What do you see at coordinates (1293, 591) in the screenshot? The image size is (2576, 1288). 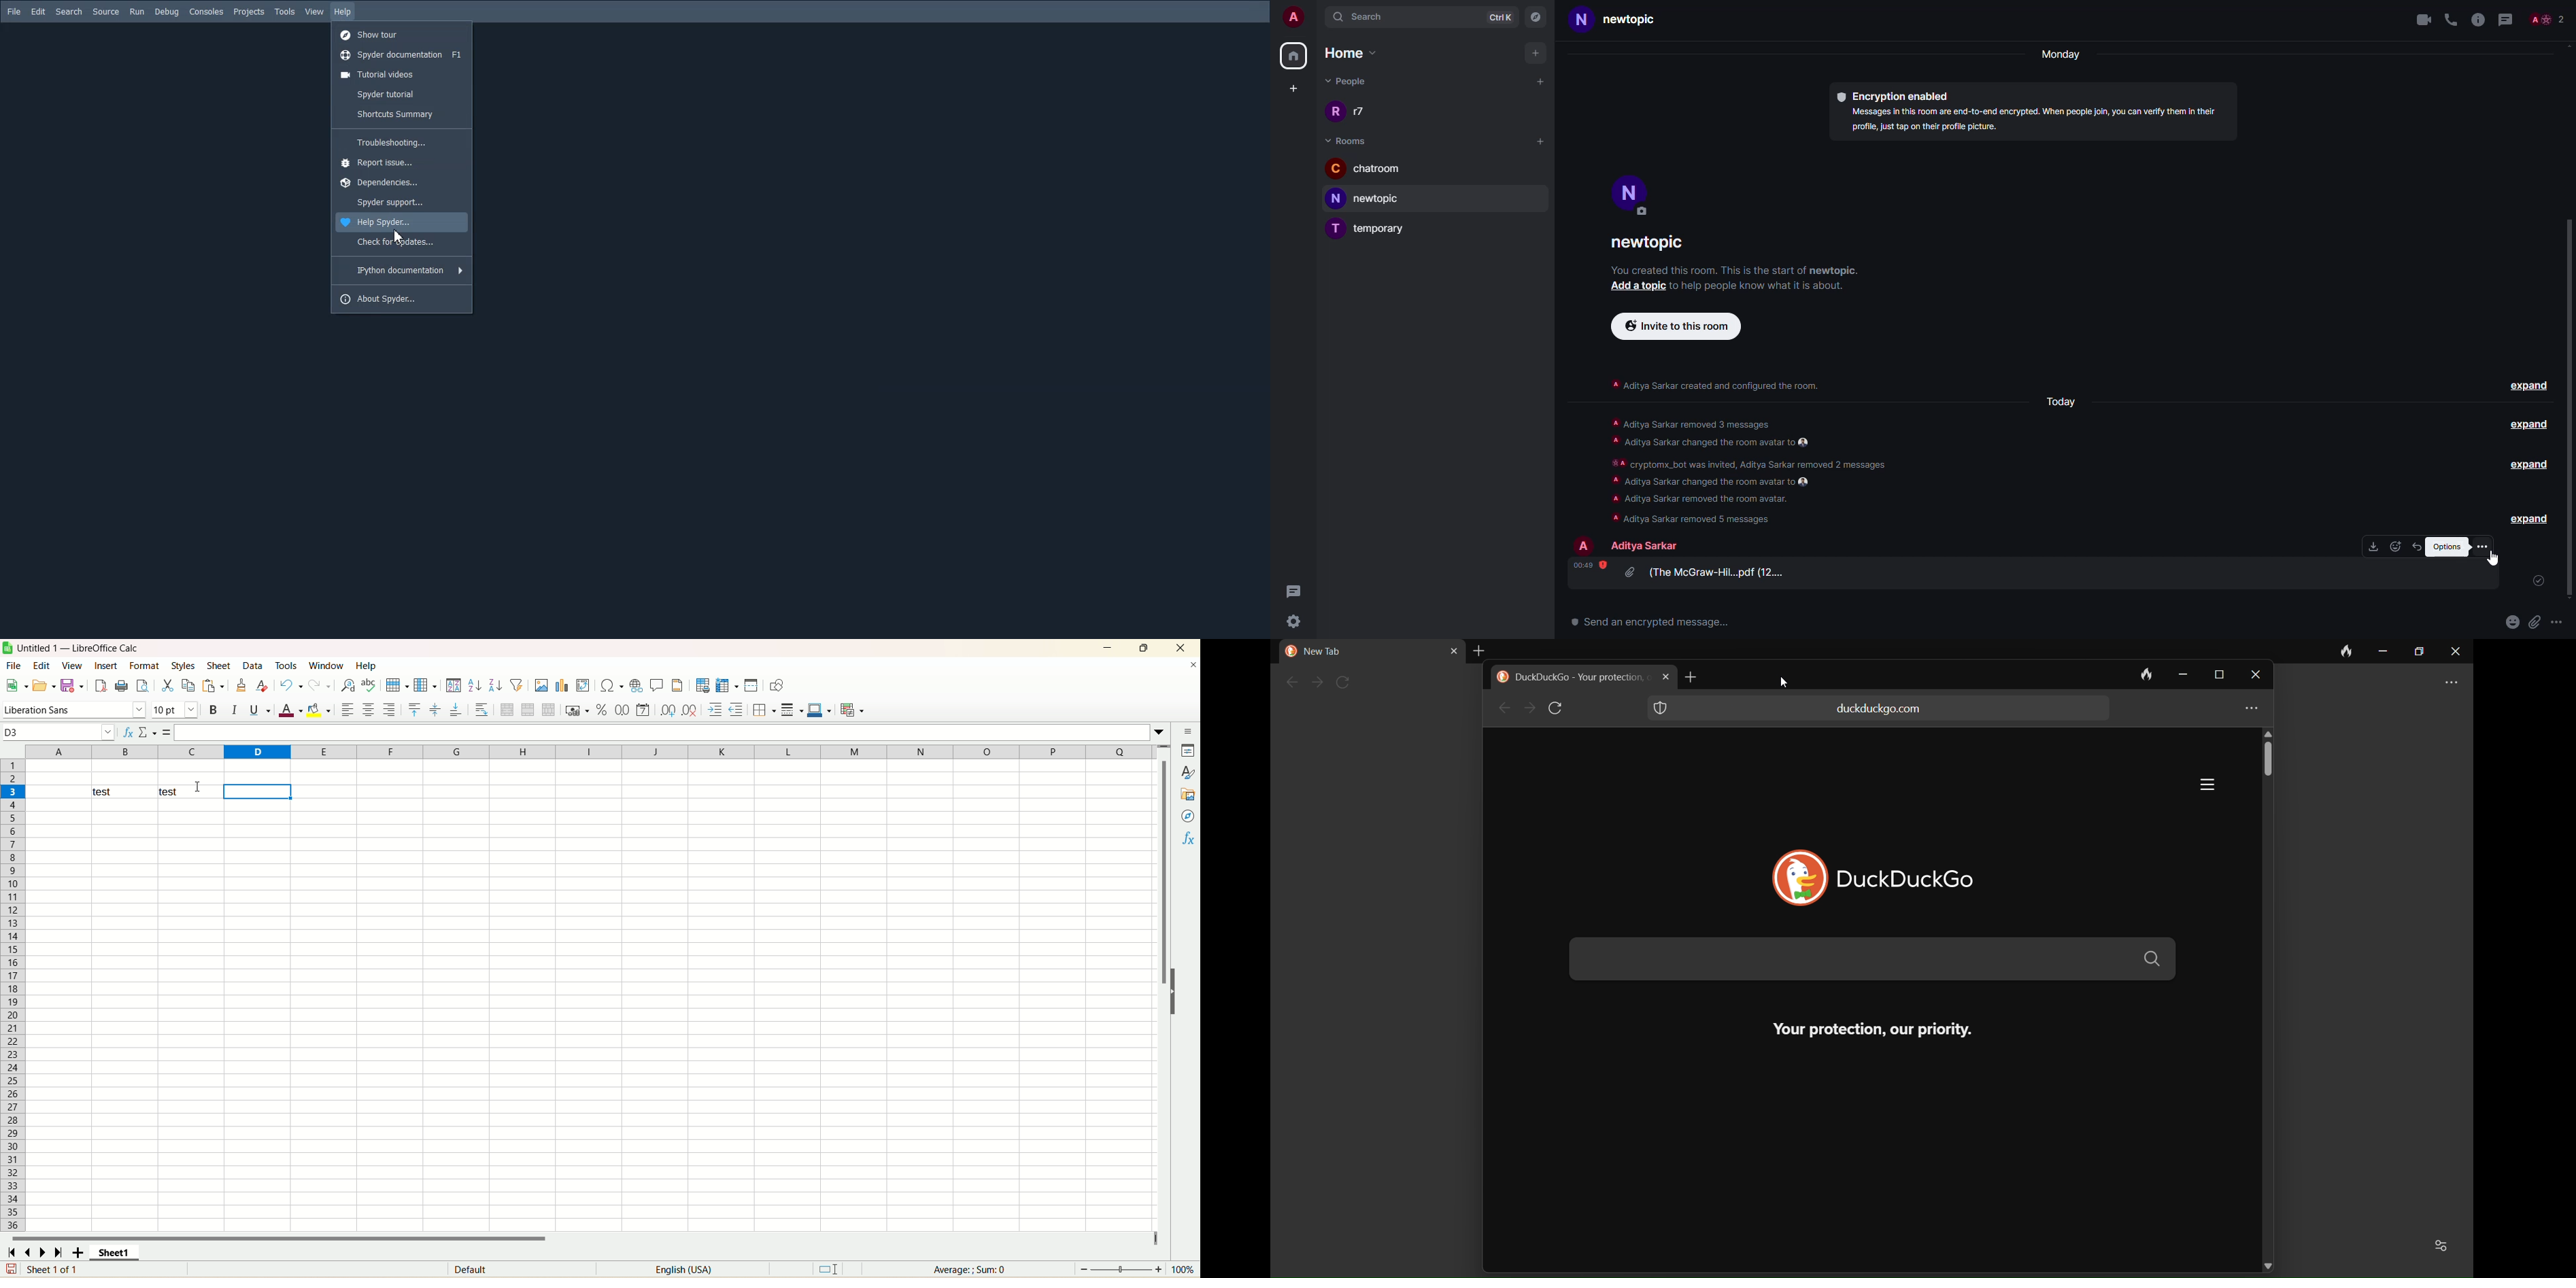 I see `threads` at bounding box center [1293, 591].